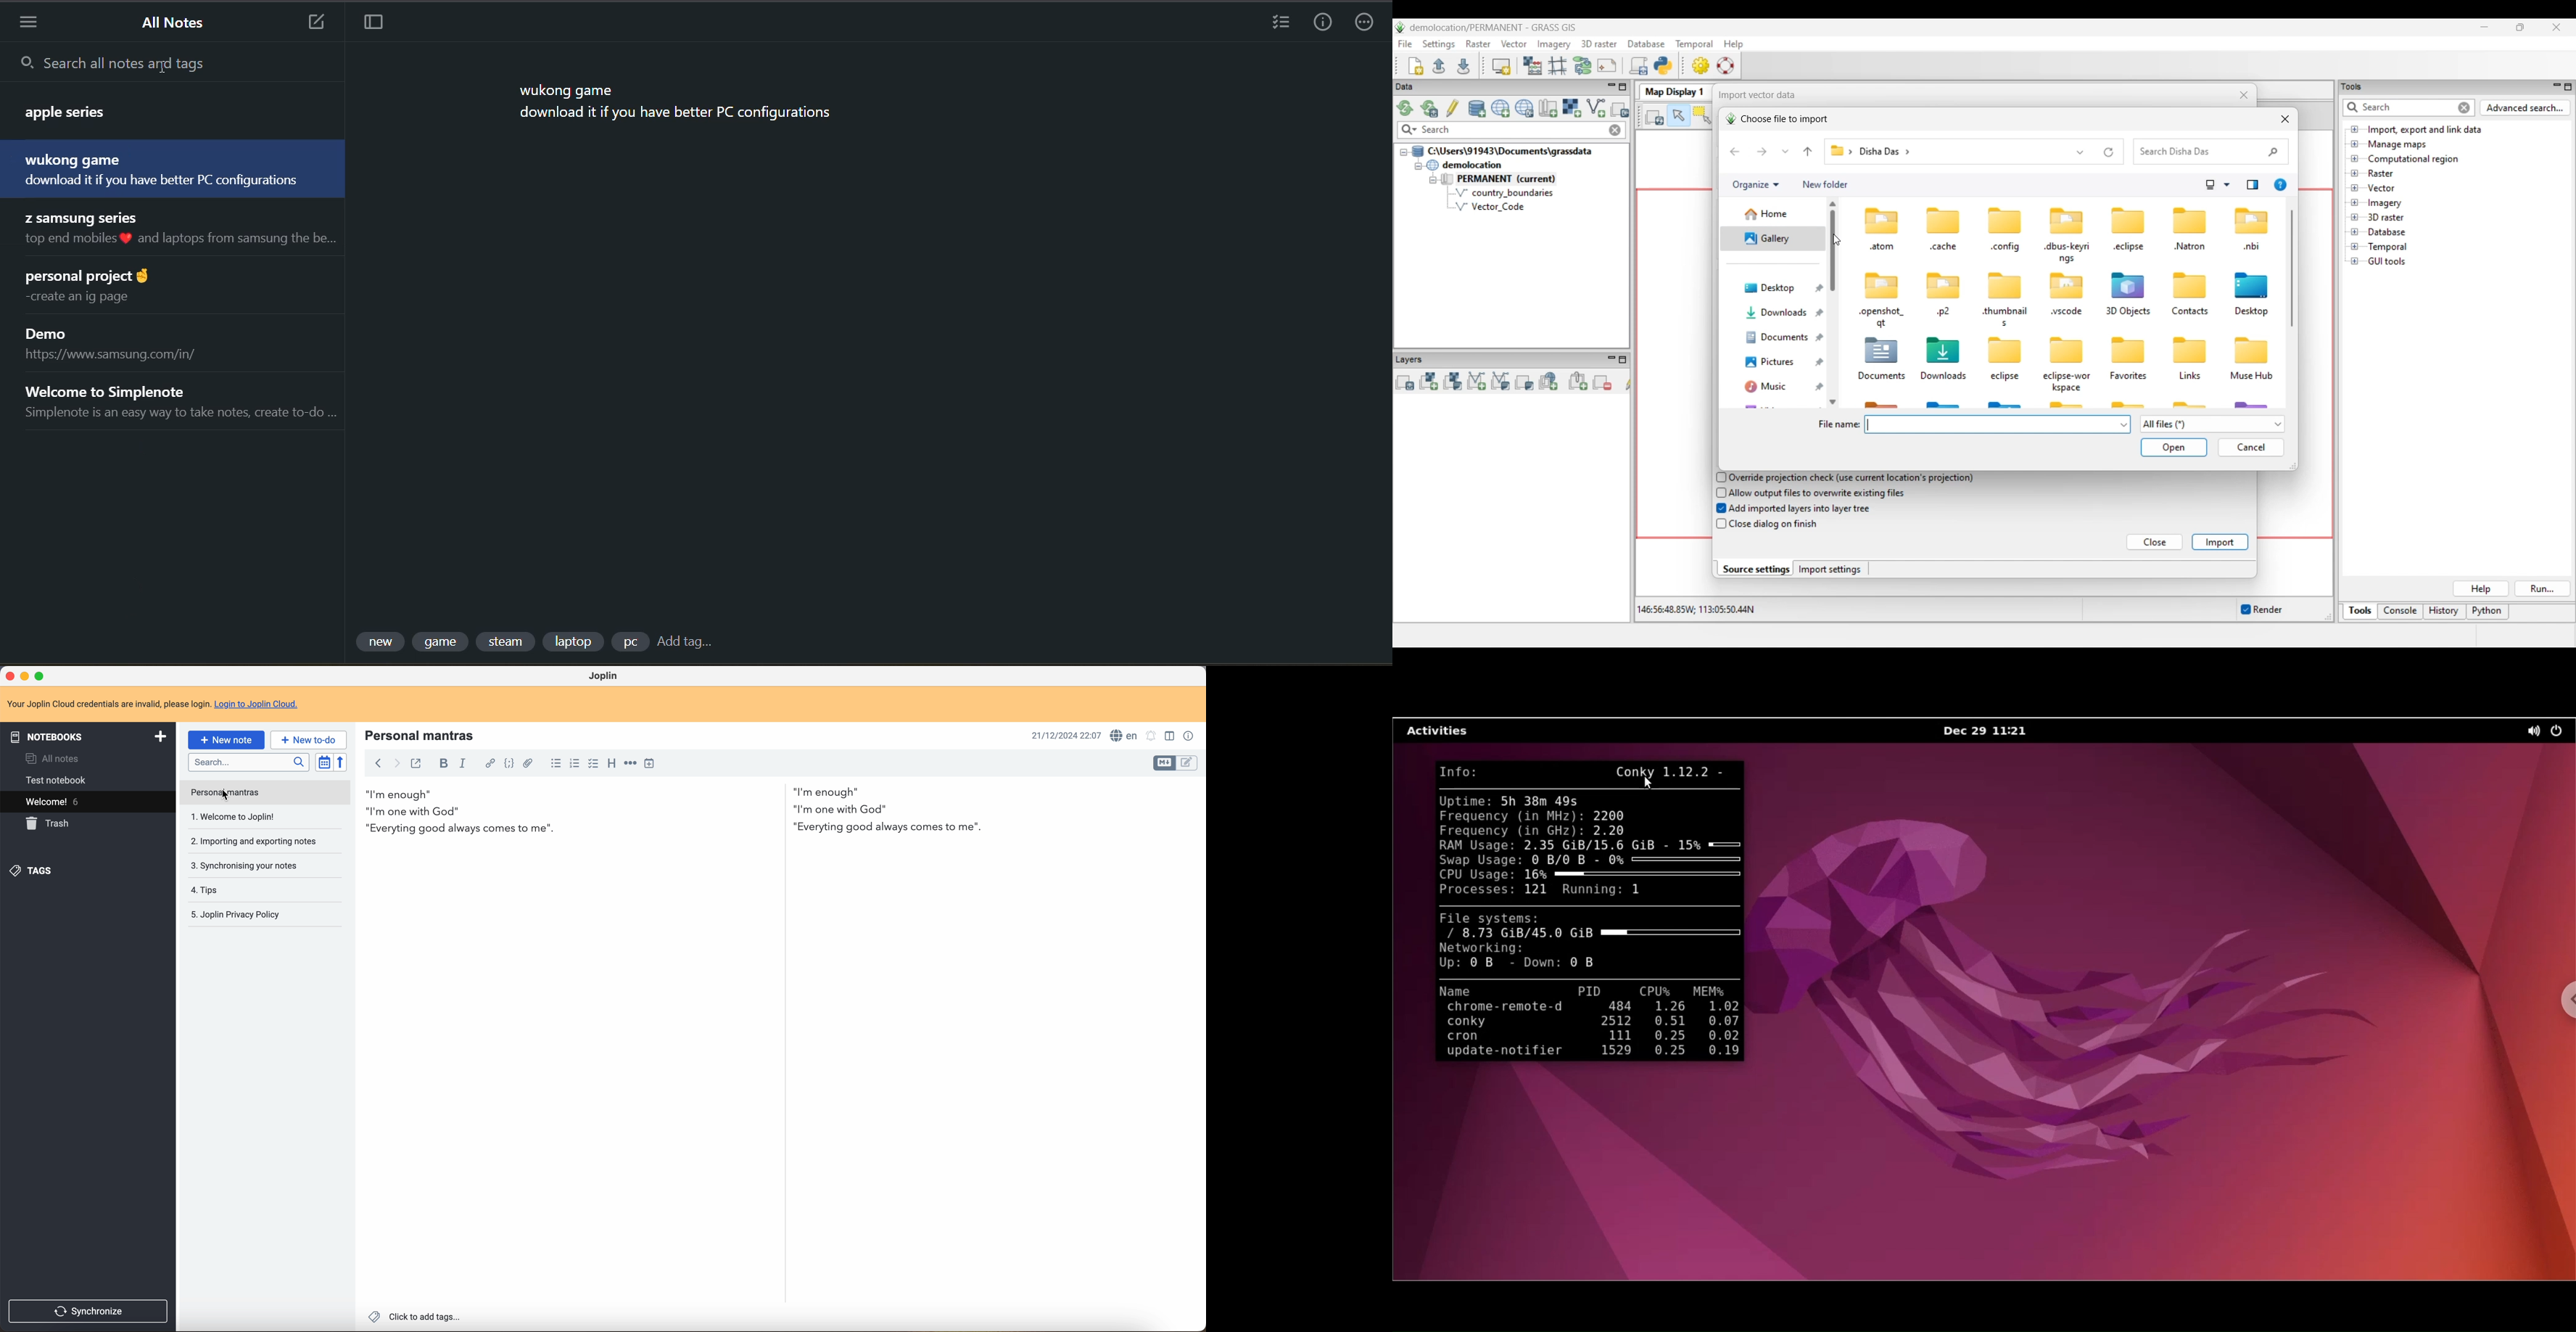 This screenshot has height=1344, width=2576. Describe the element at coordinates (529, 764) in the screenshot. I see `attach file` at that location.